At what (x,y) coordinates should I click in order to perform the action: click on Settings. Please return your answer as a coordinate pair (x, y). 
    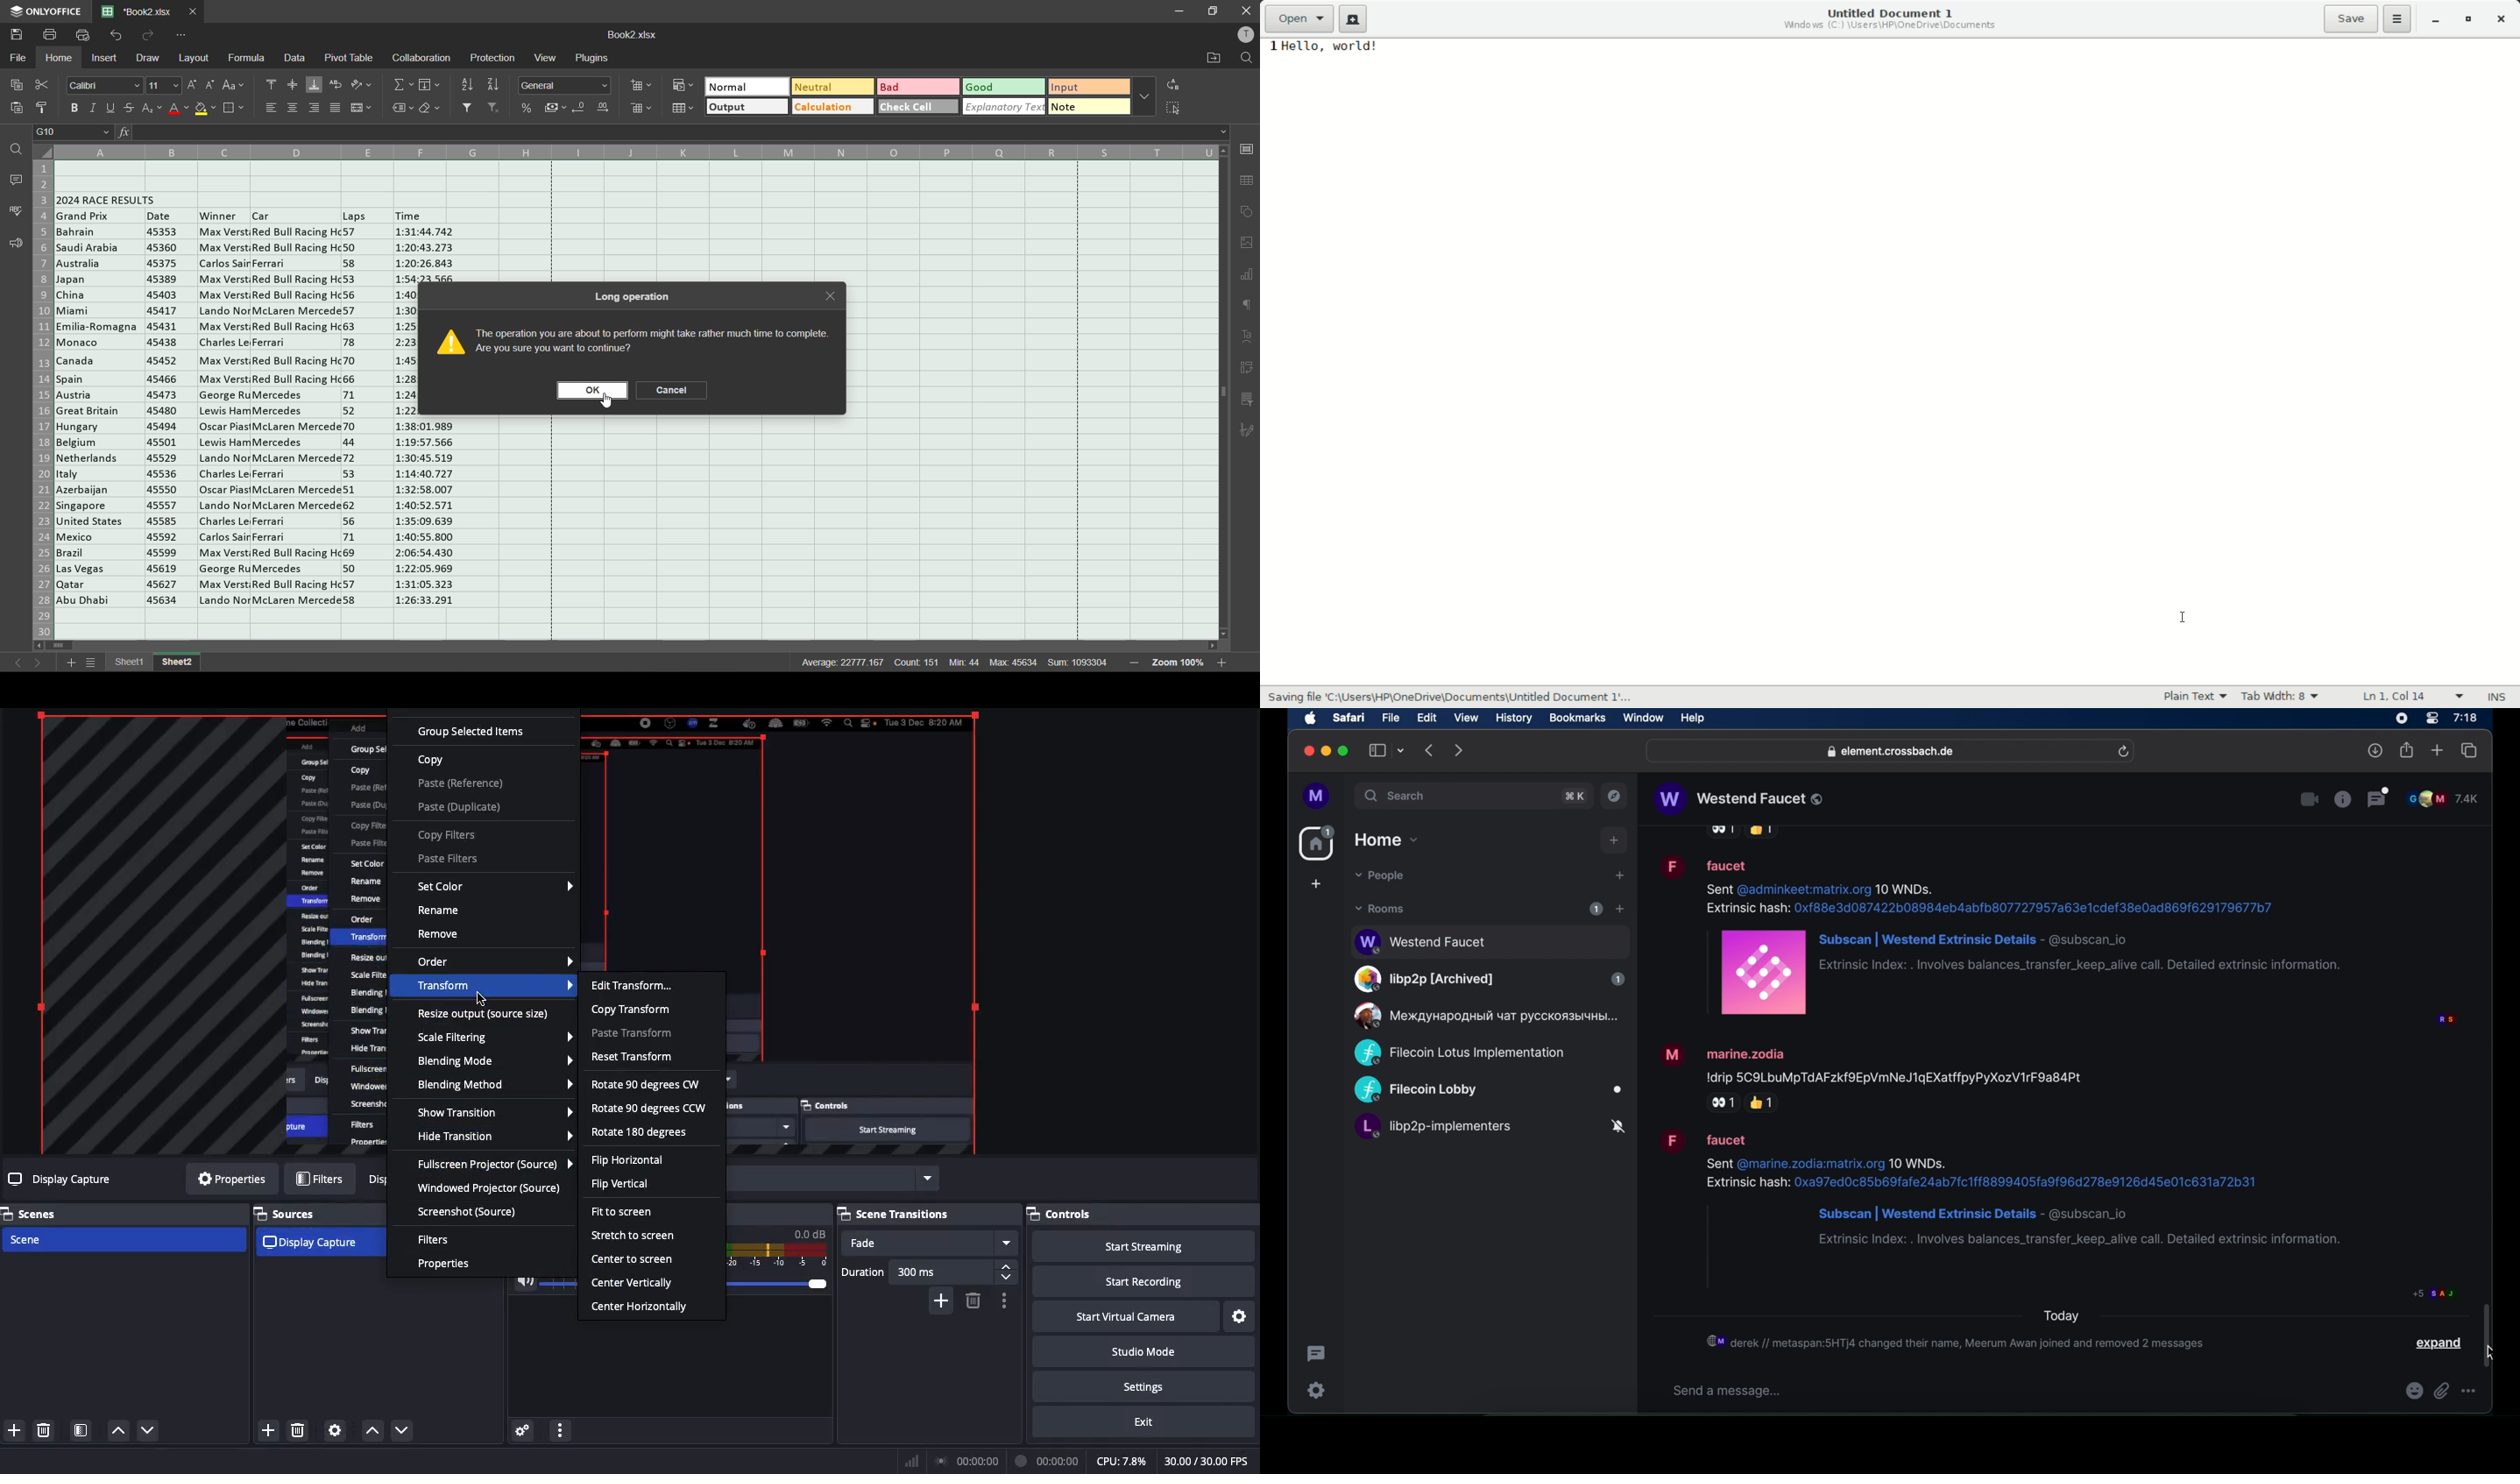
    Looking at the image, I should click on (1240, 1316).